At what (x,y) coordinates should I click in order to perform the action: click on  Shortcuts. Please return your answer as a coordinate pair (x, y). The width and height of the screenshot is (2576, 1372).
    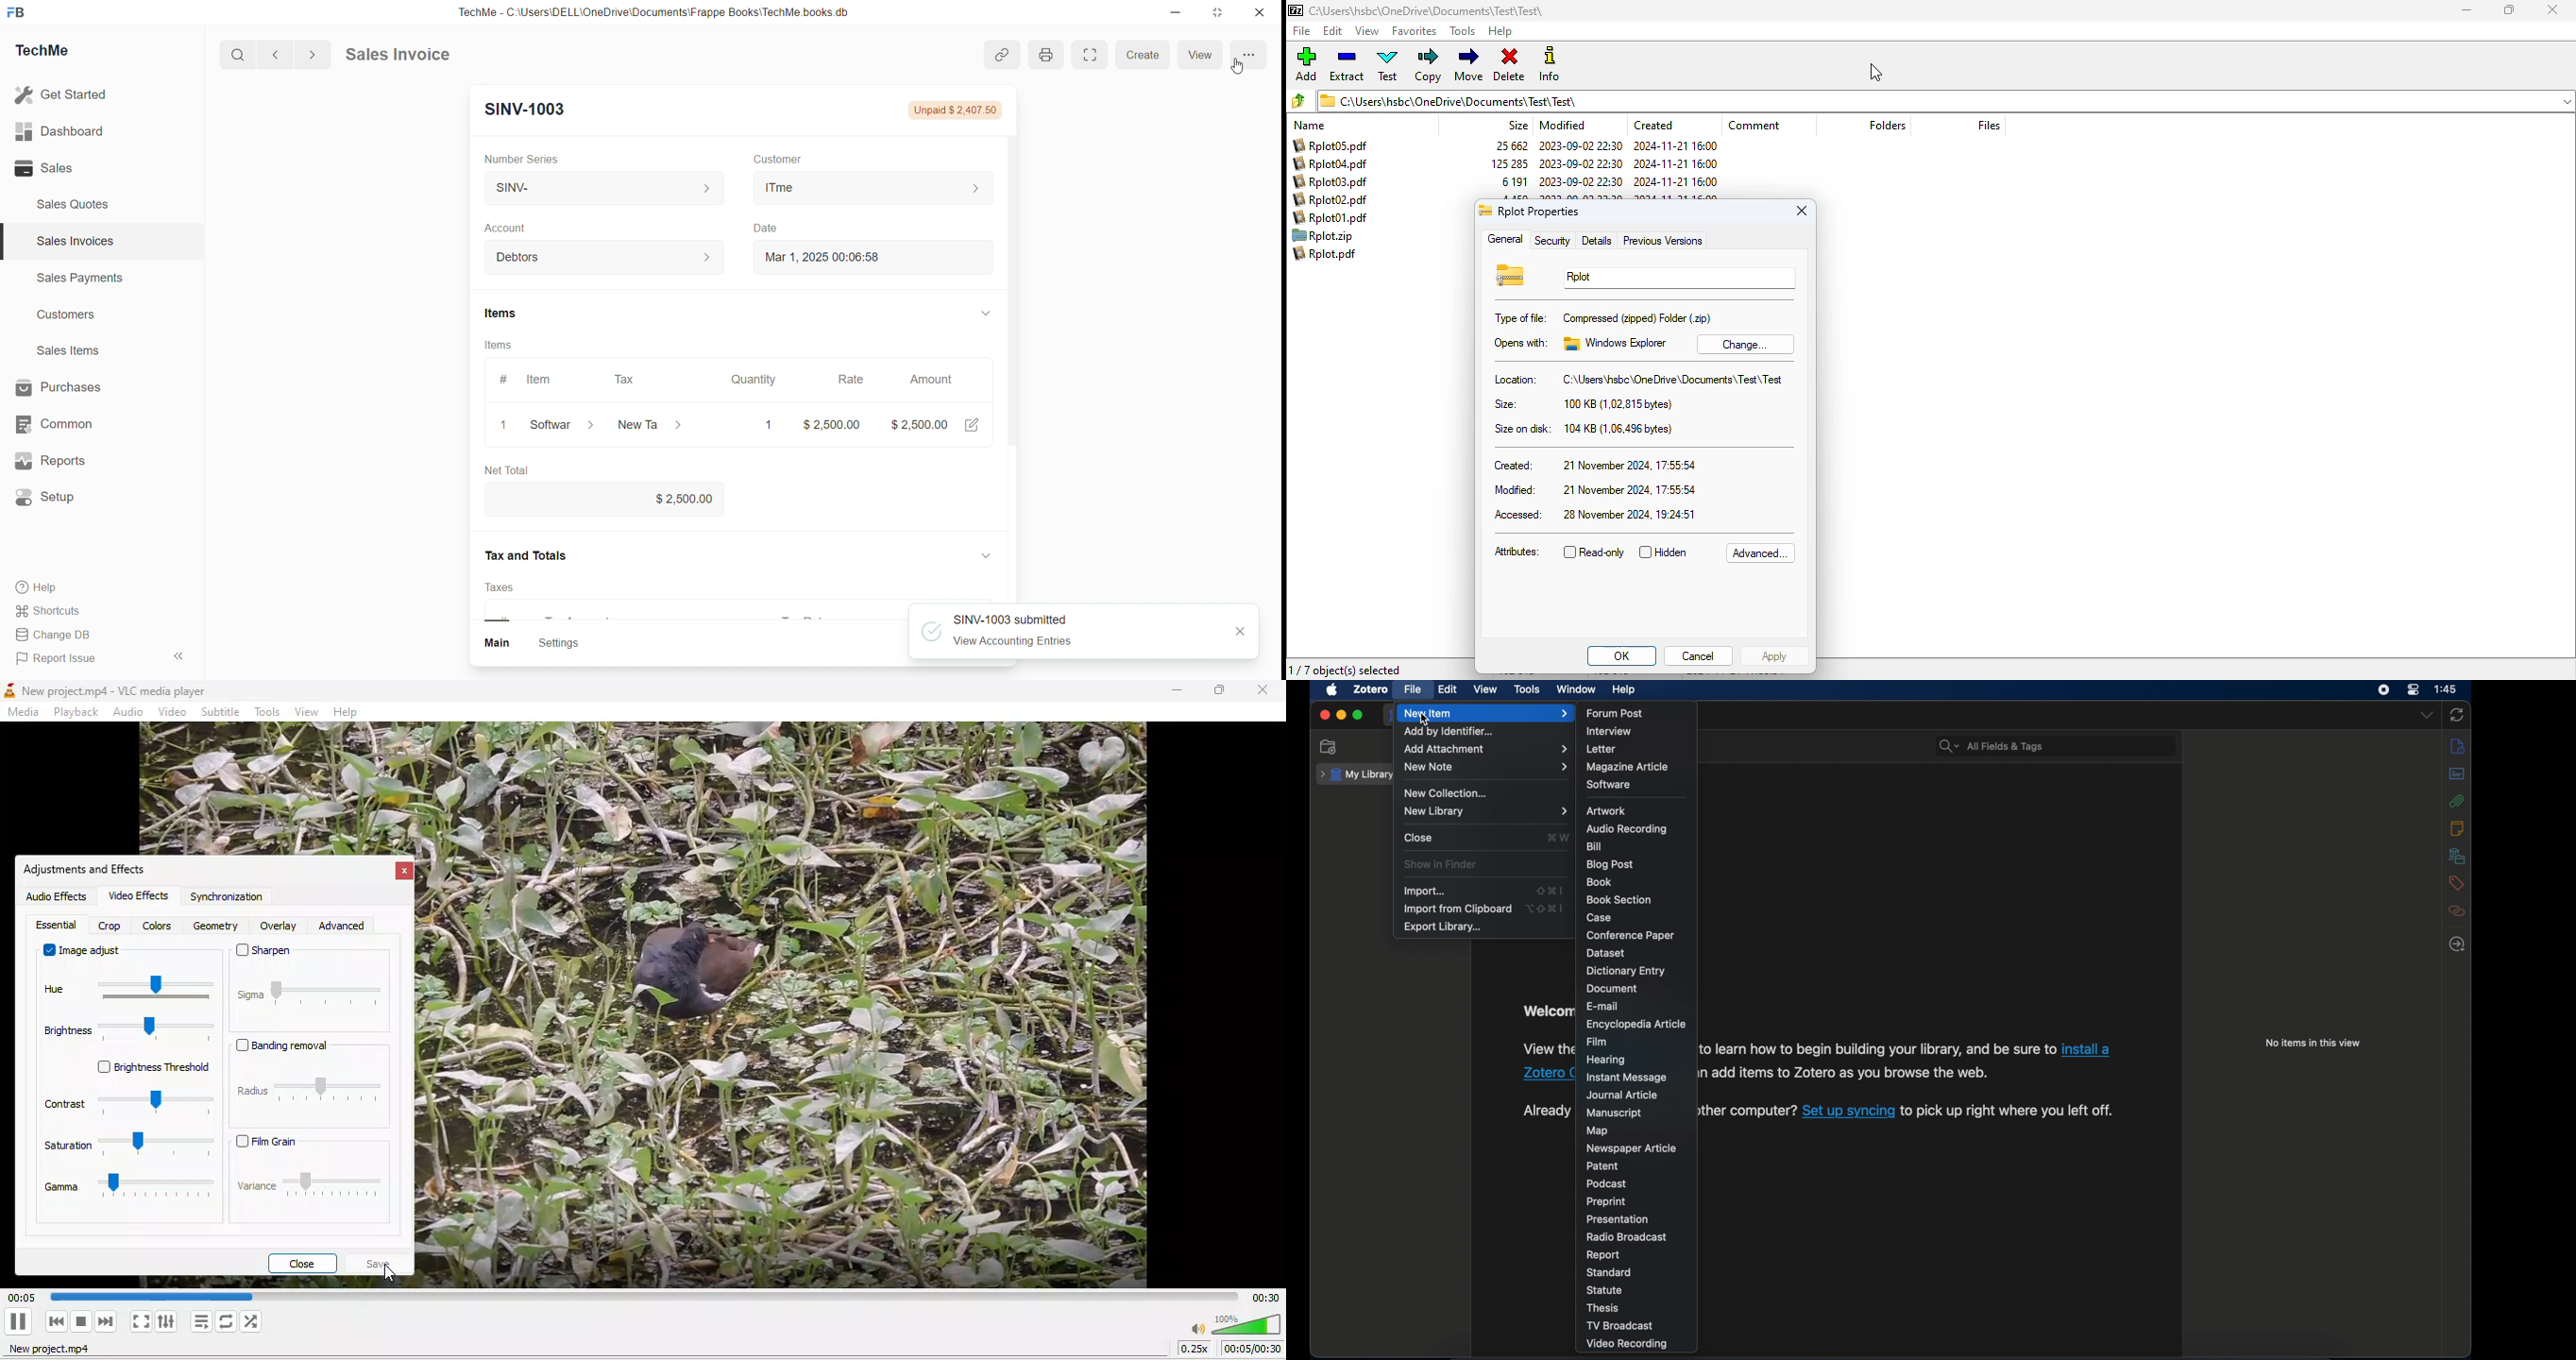
    Looking at the image, I should click on (53, 612).